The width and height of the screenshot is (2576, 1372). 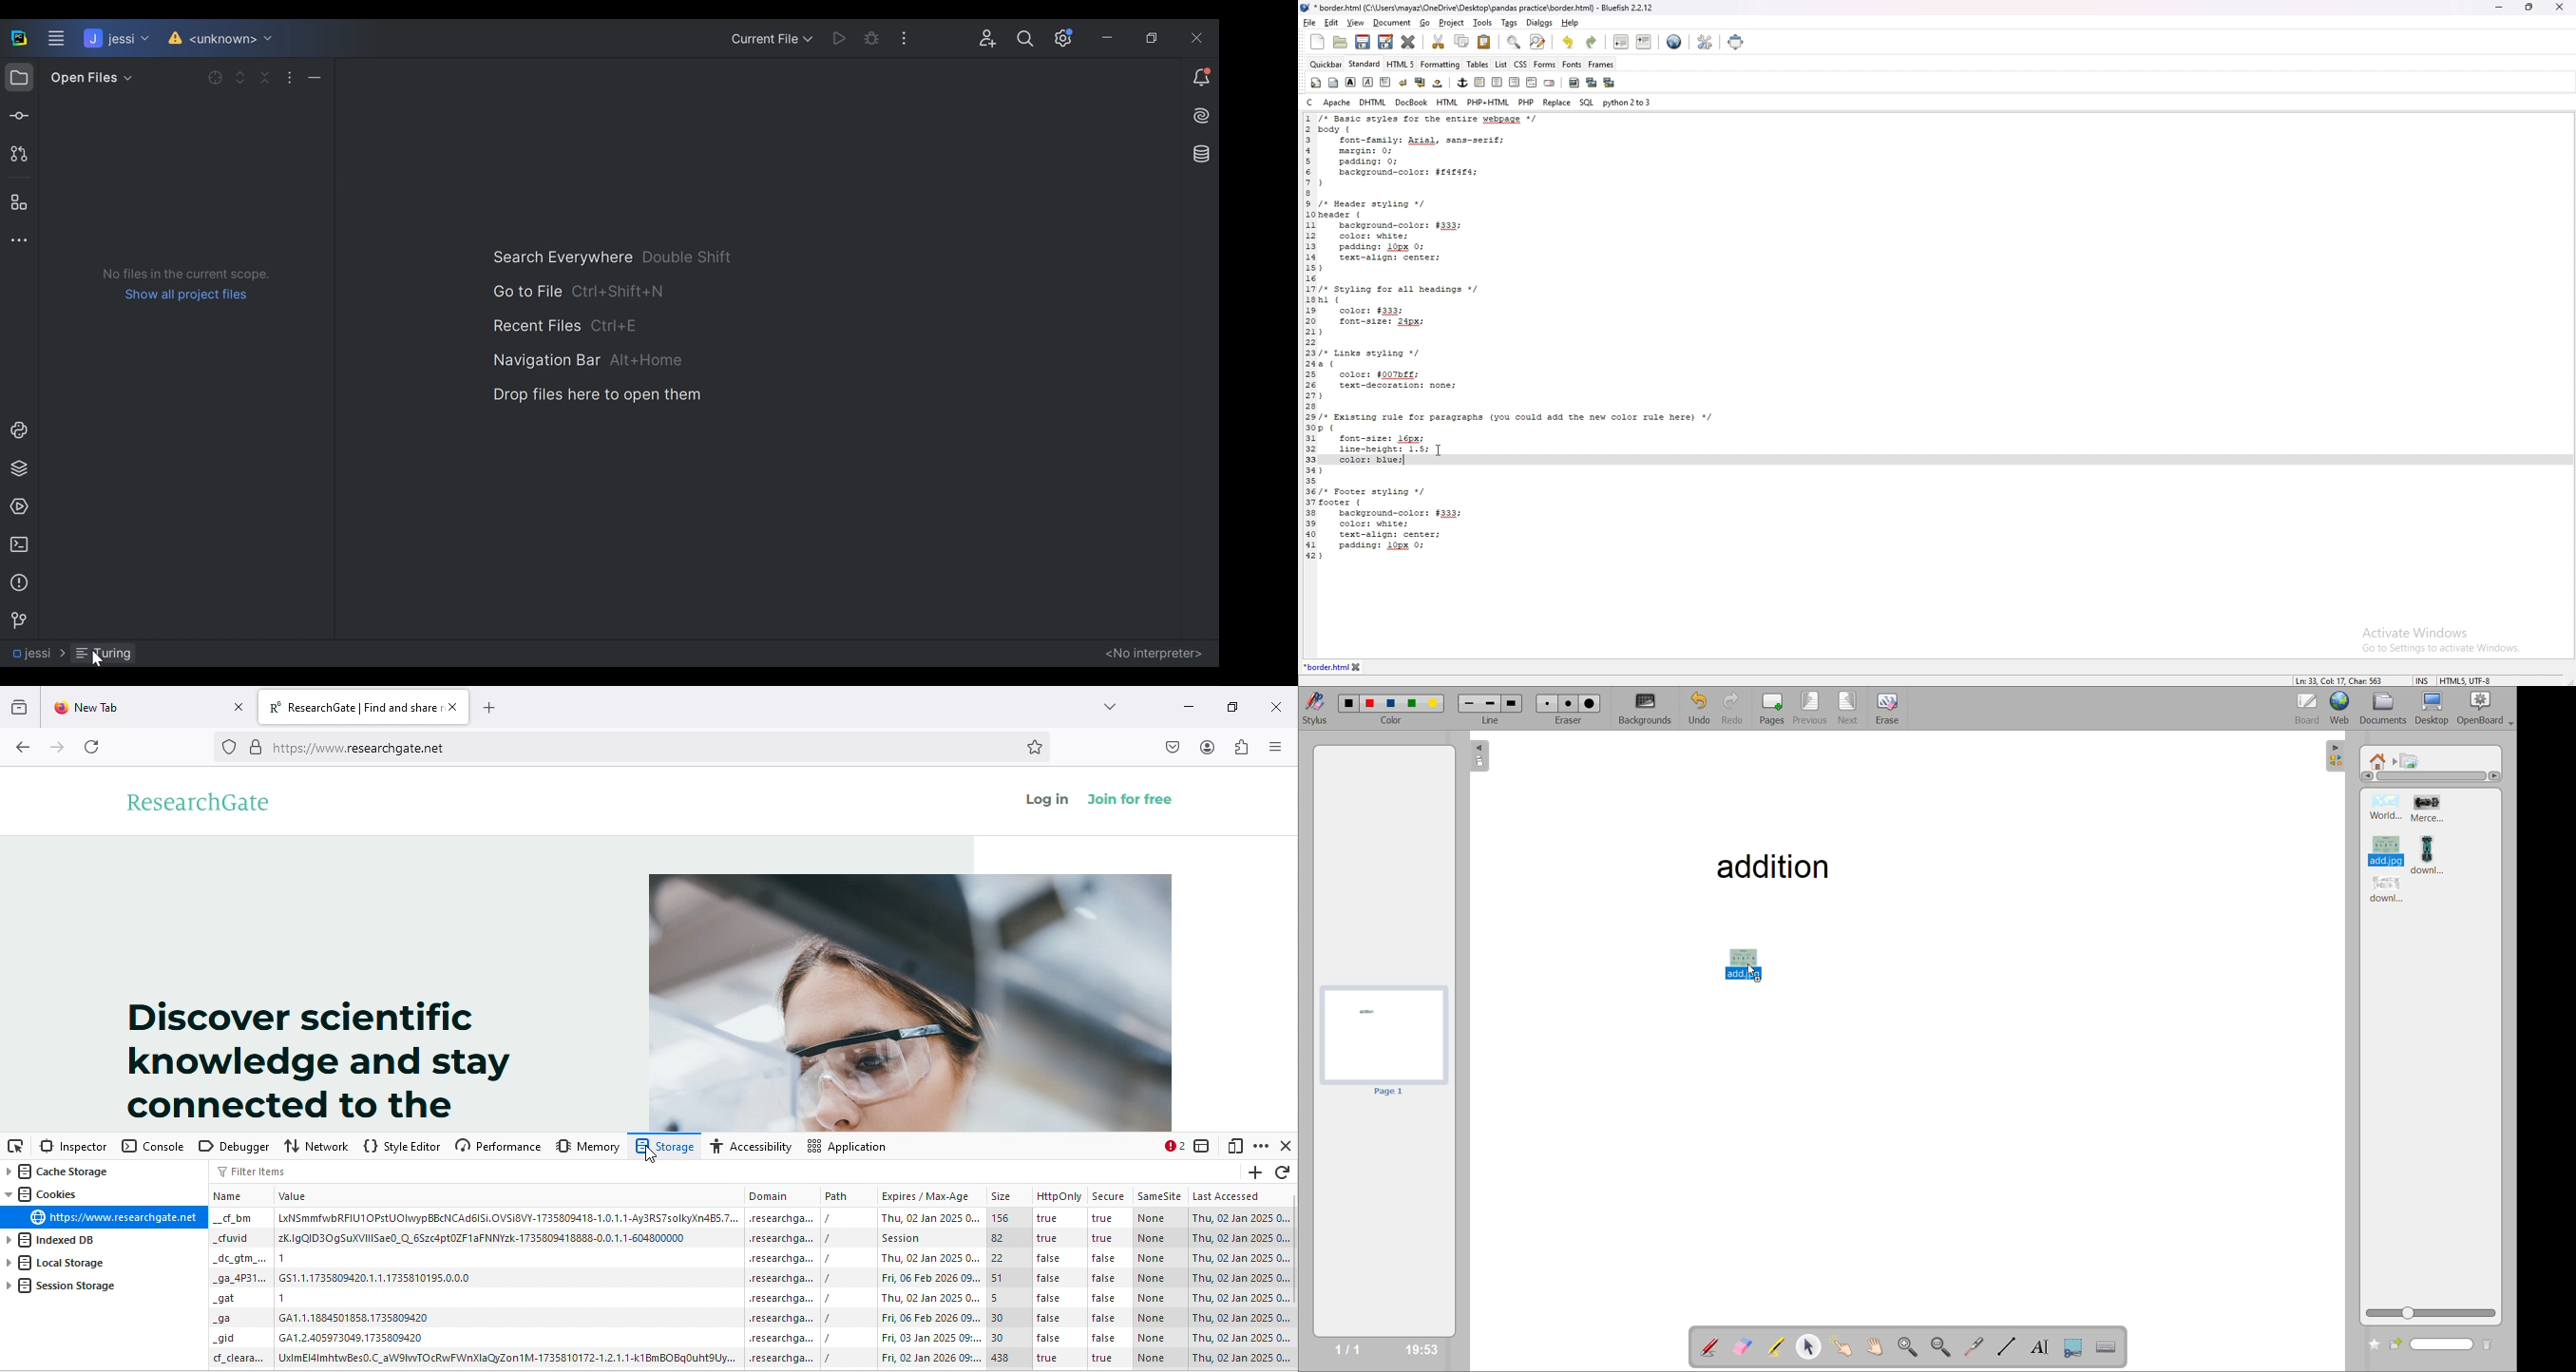 What do you see at coordinates (575, 291) in the screenshot?
I see `Go to File Shortcut` at bounding box center [575, 291].